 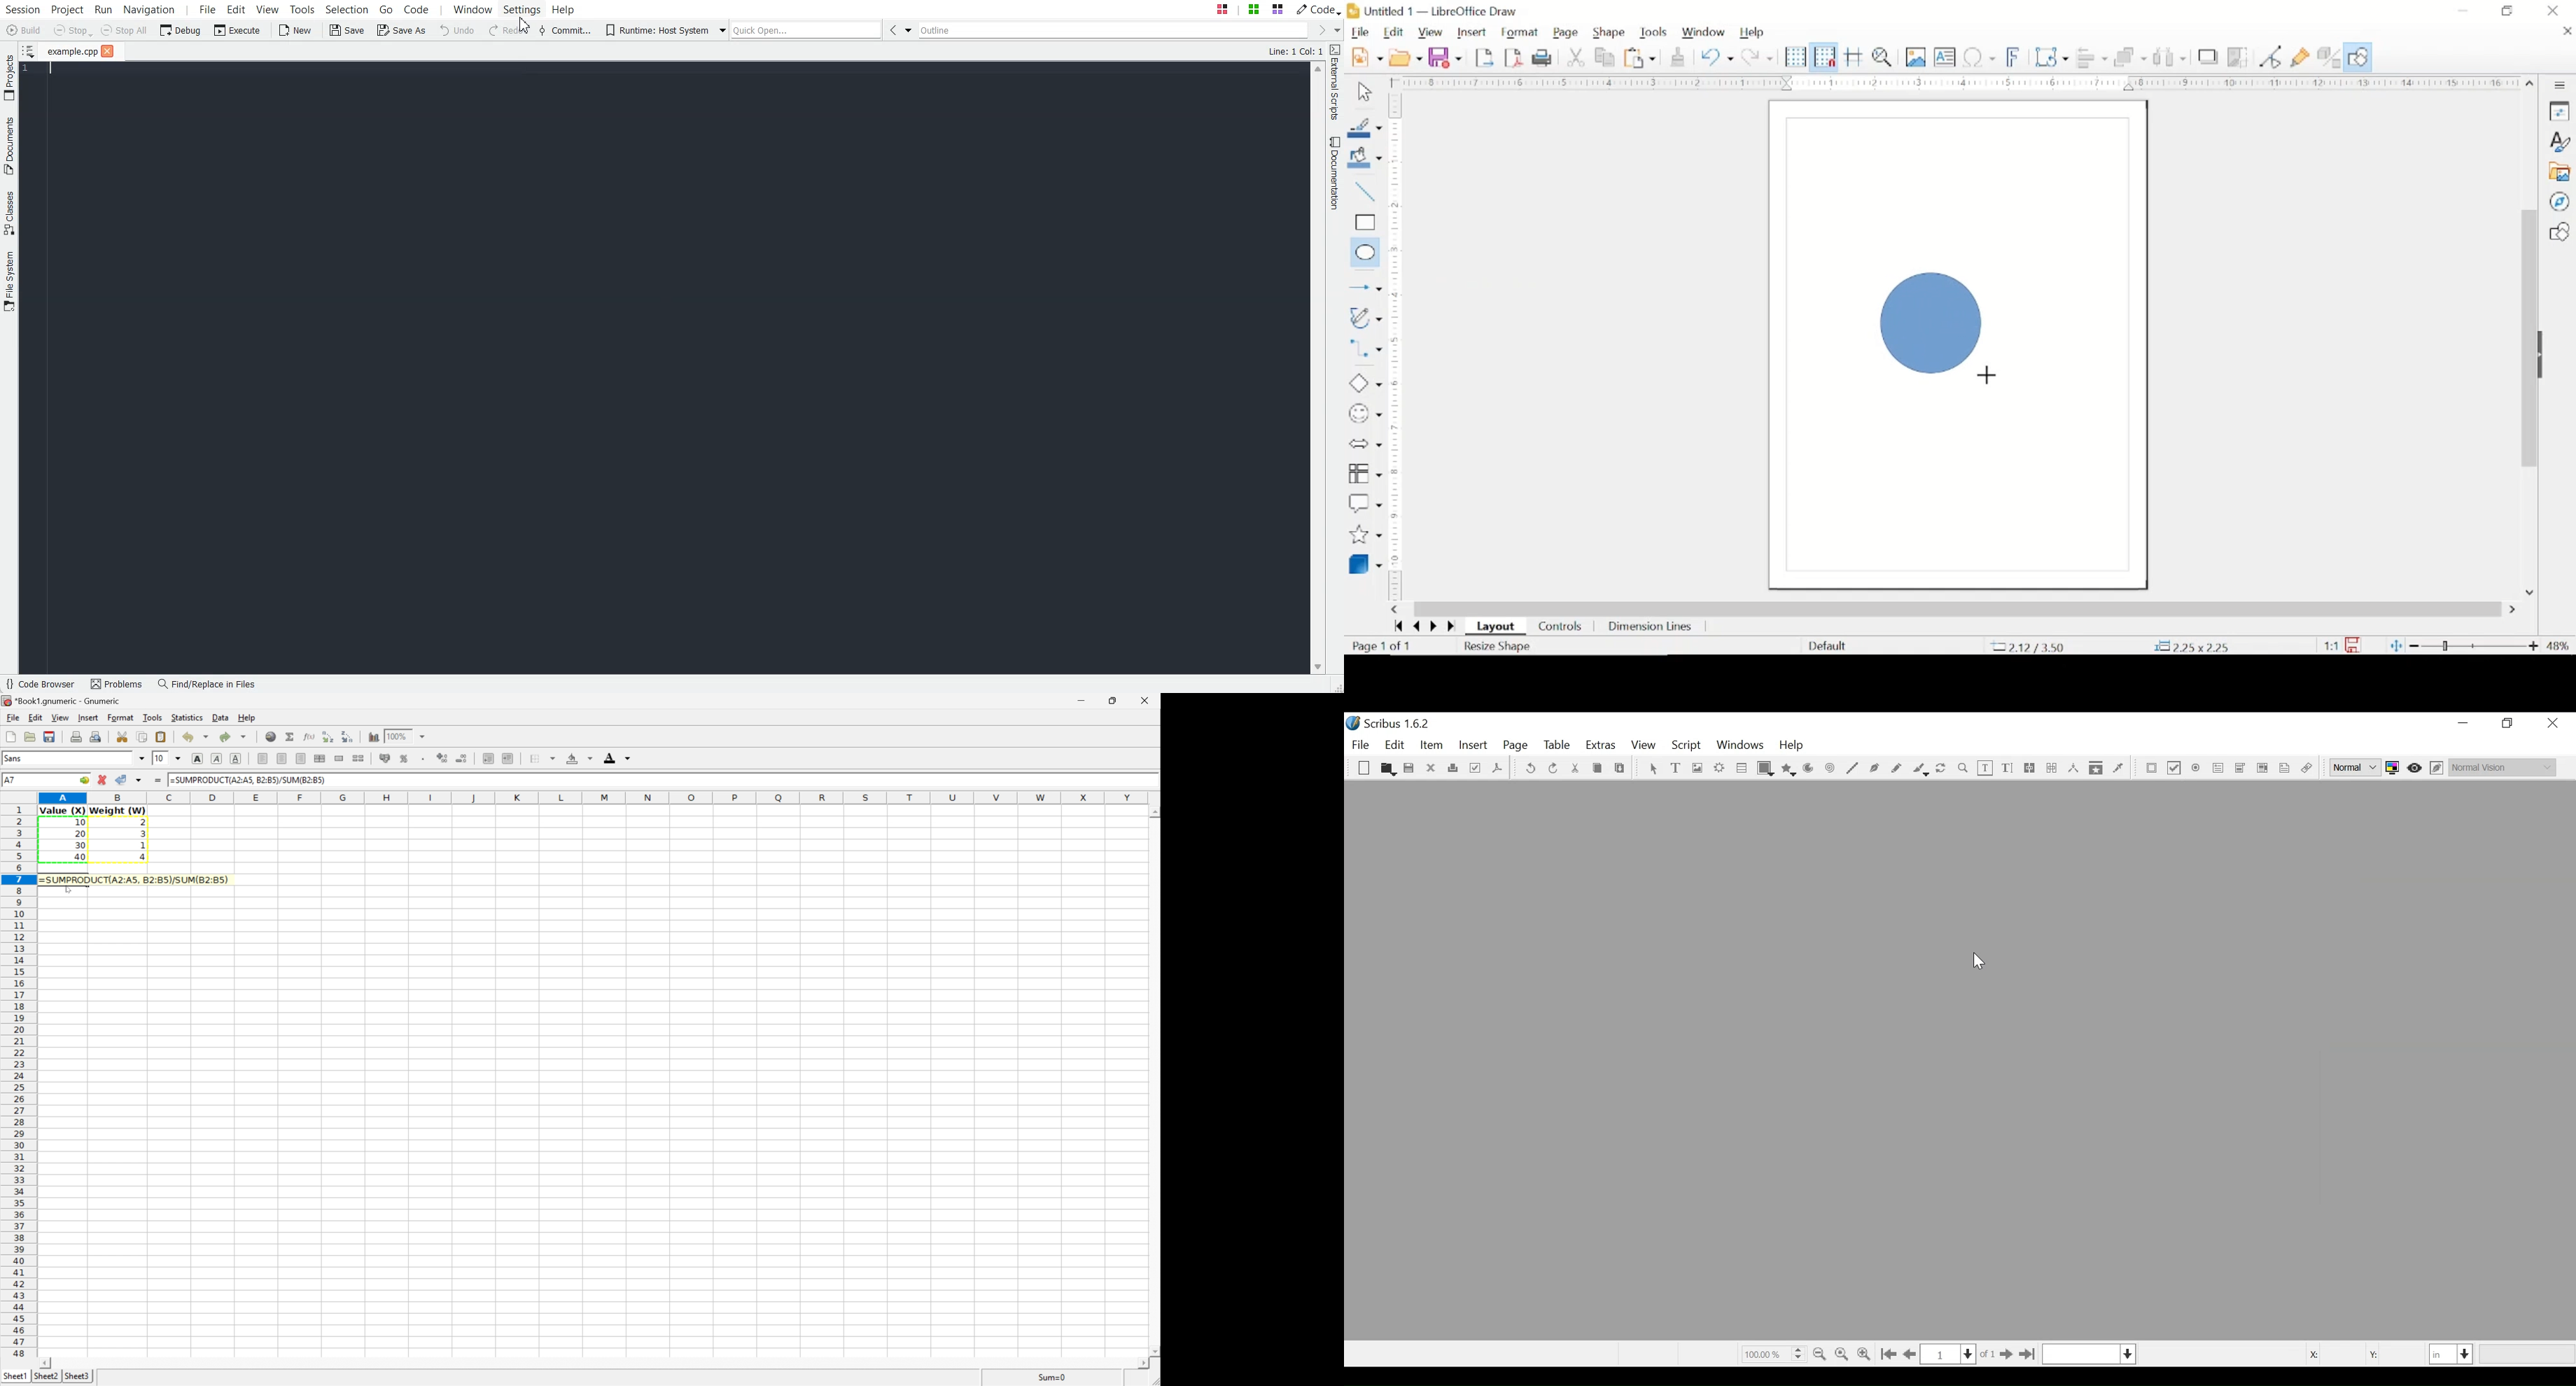 What do you see at coordinates (1576, 57) in the screenshot?
I see `cut` at bounding box center [1576, 57].